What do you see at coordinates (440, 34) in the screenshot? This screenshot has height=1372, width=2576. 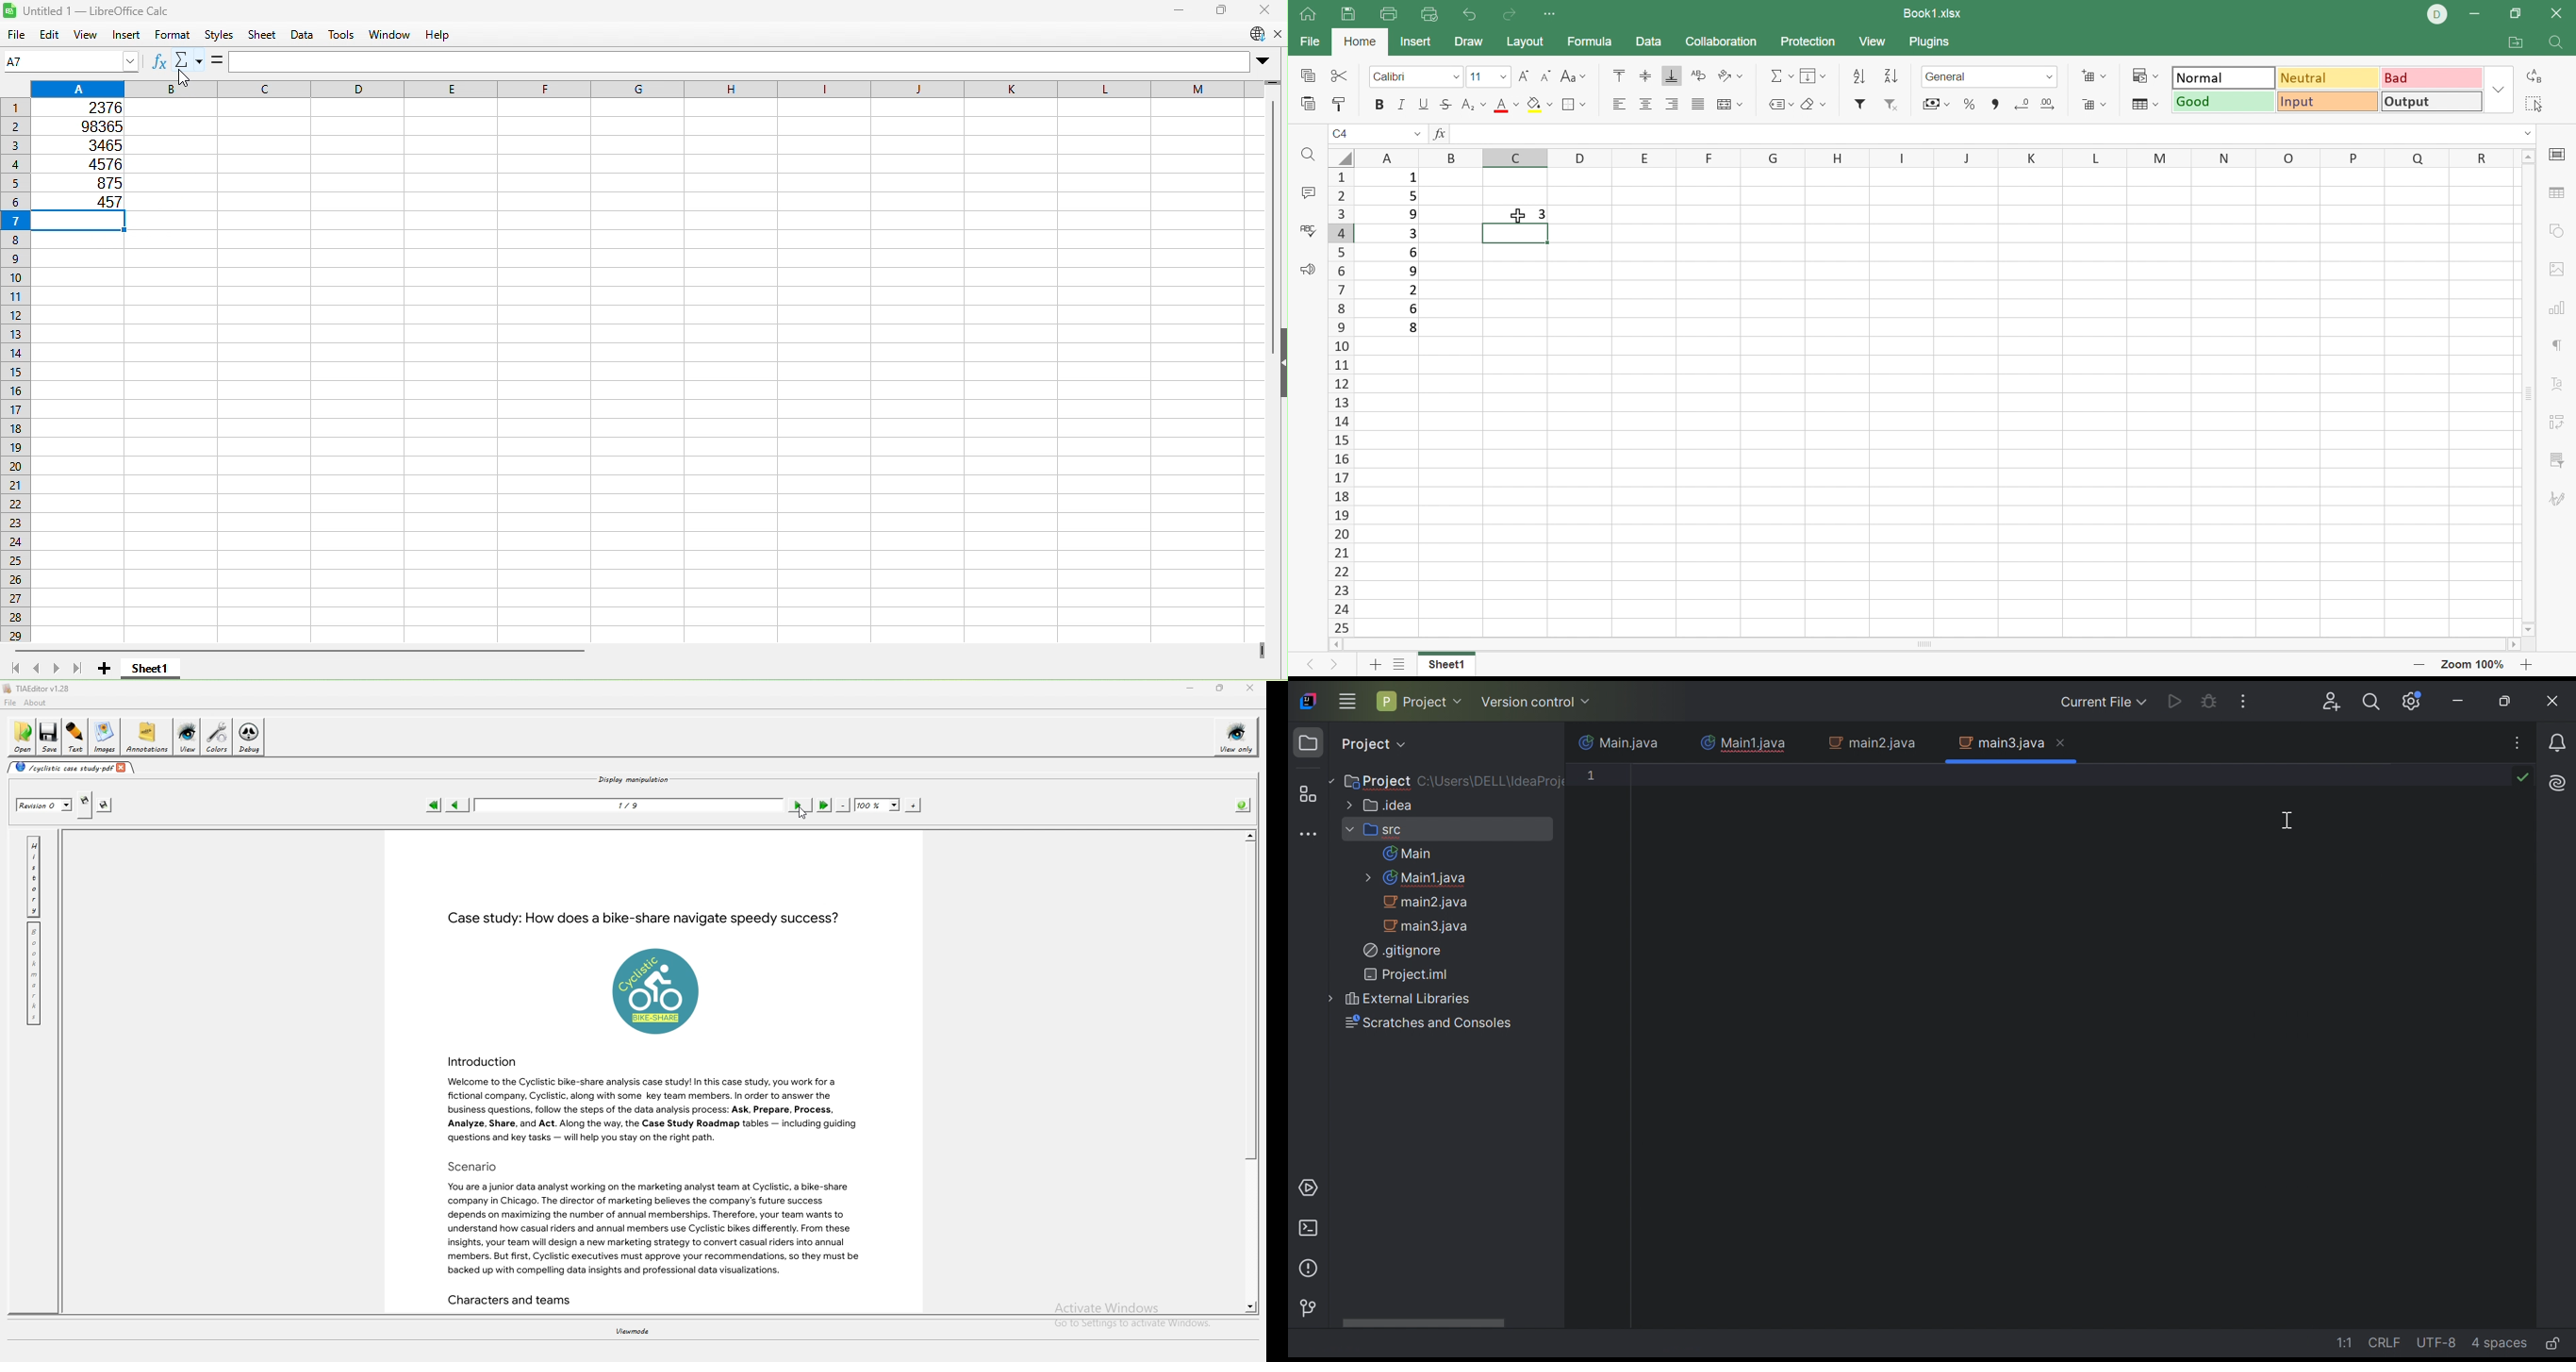 I see `Help` at bounding box center [440, 34].